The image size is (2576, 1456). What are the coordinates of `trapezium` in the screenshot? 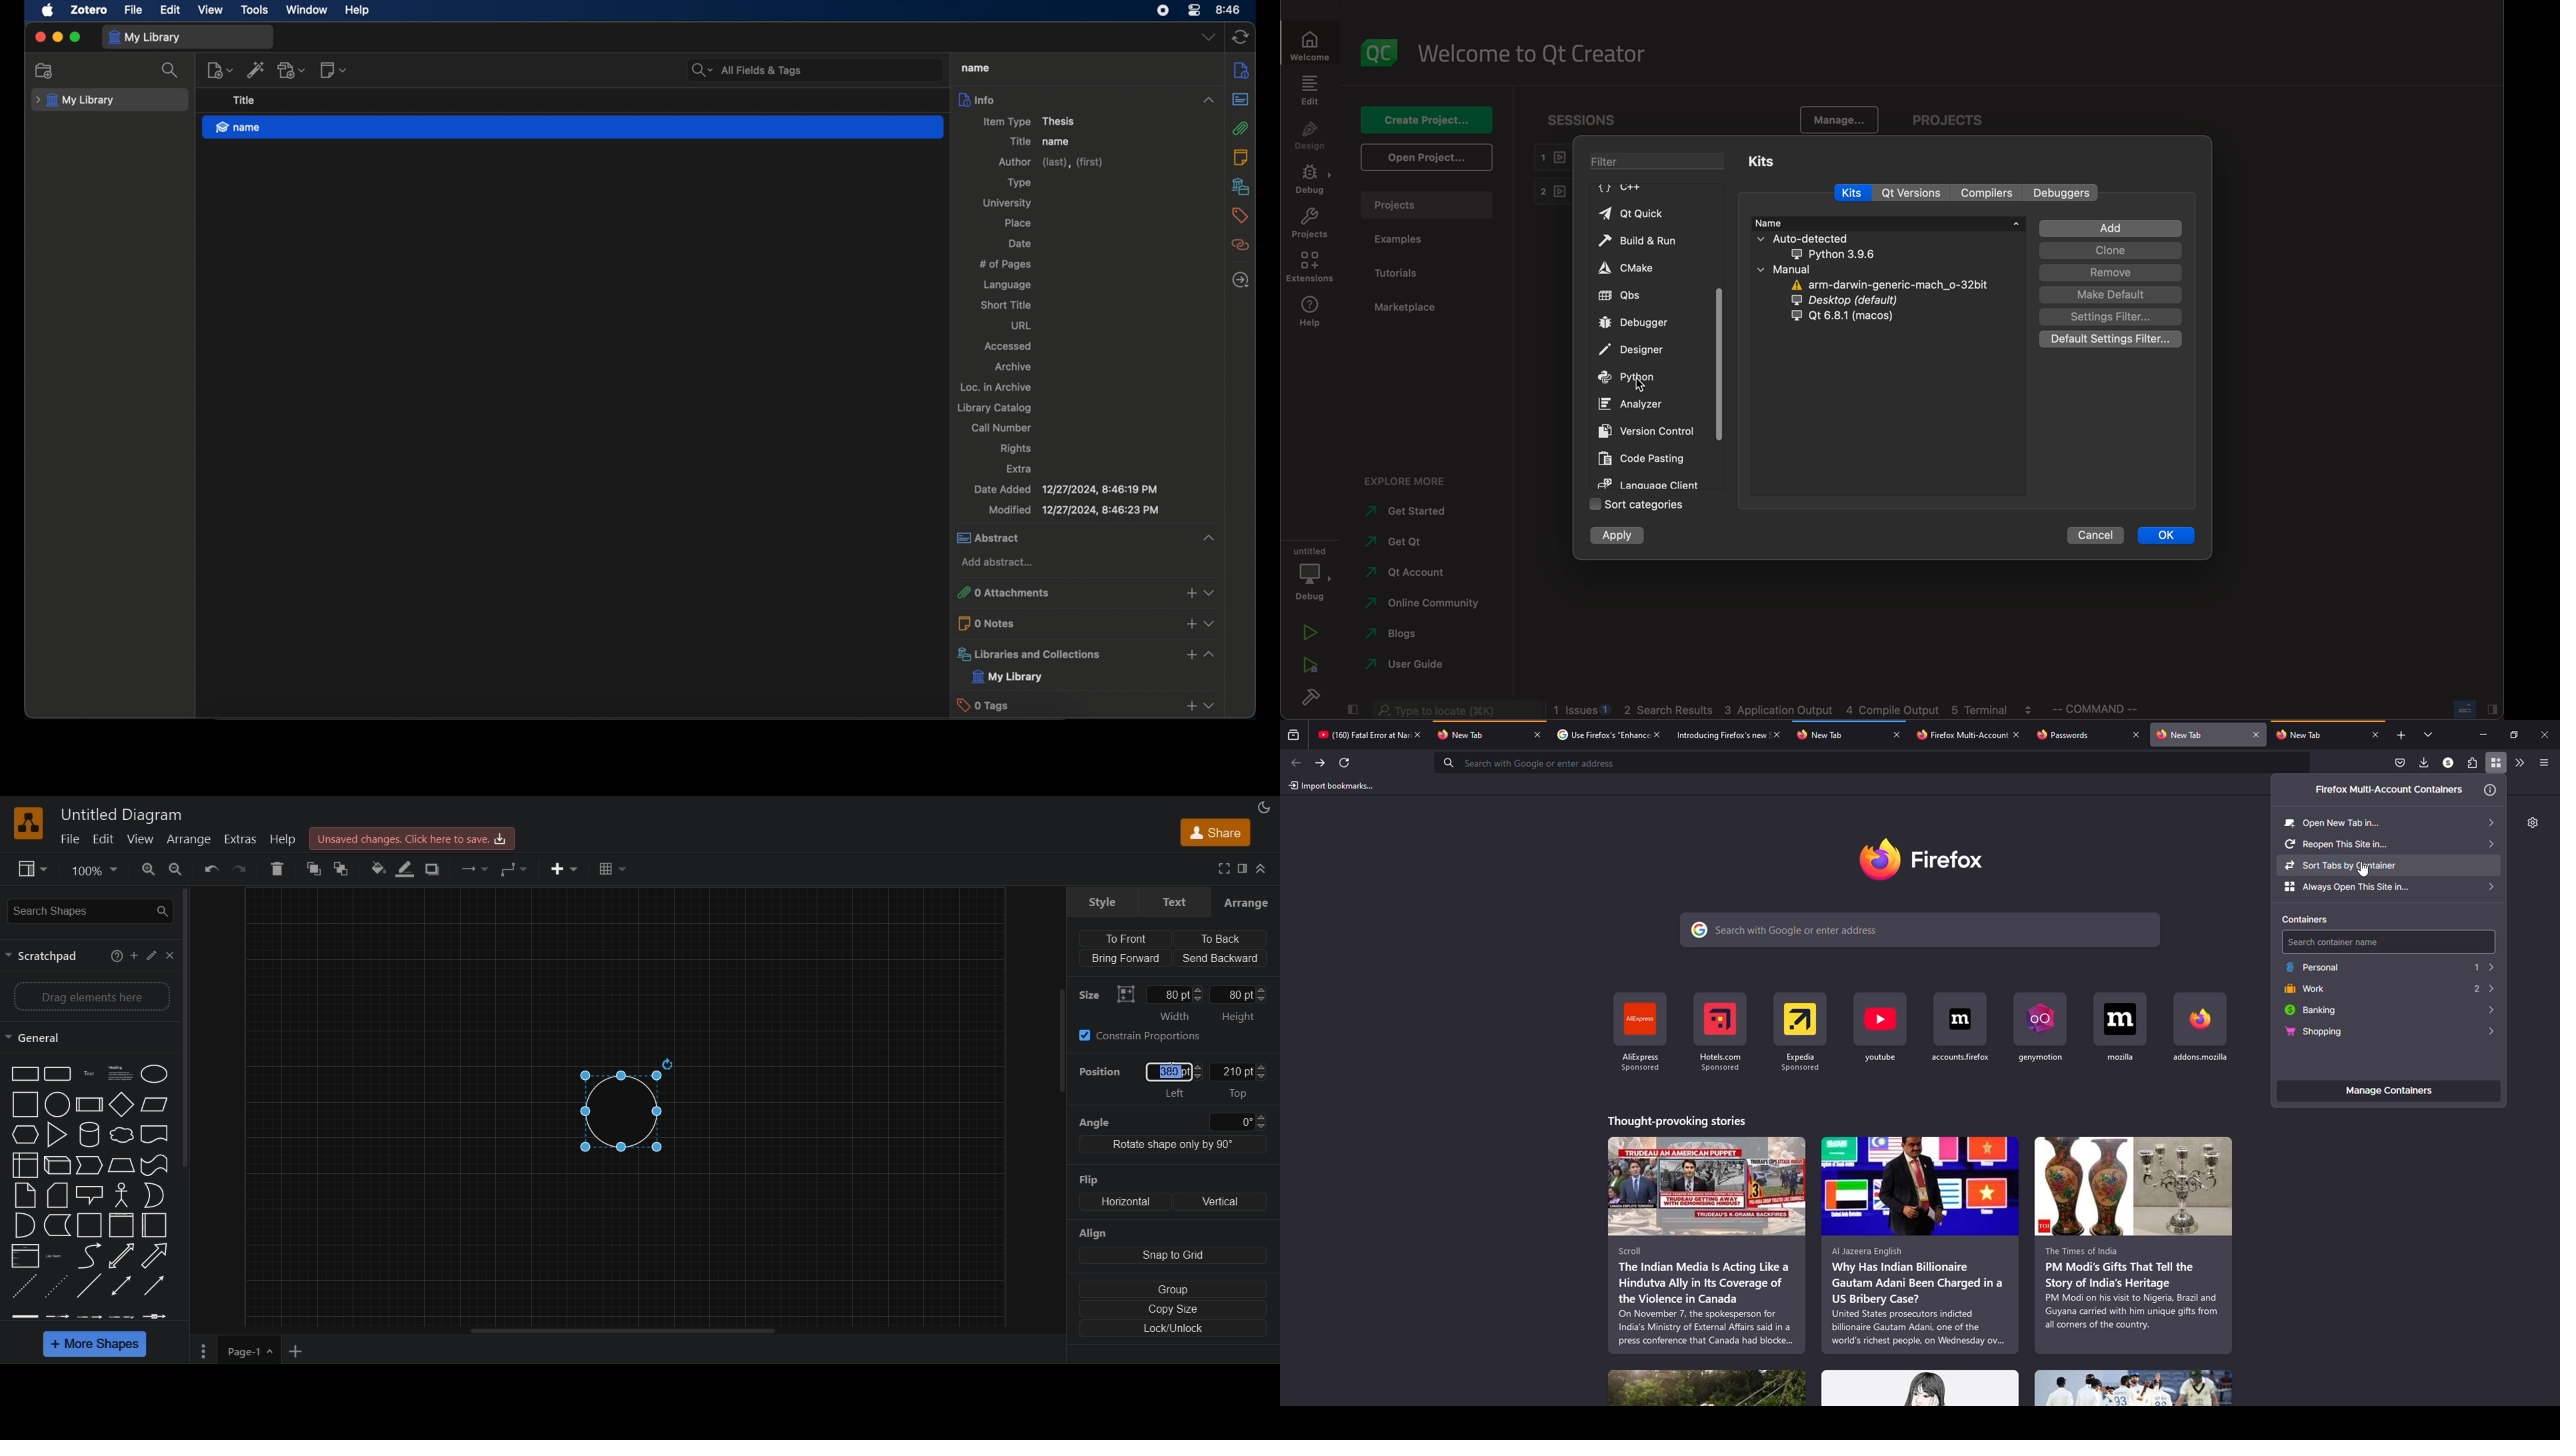 It's located at (155, 1103).